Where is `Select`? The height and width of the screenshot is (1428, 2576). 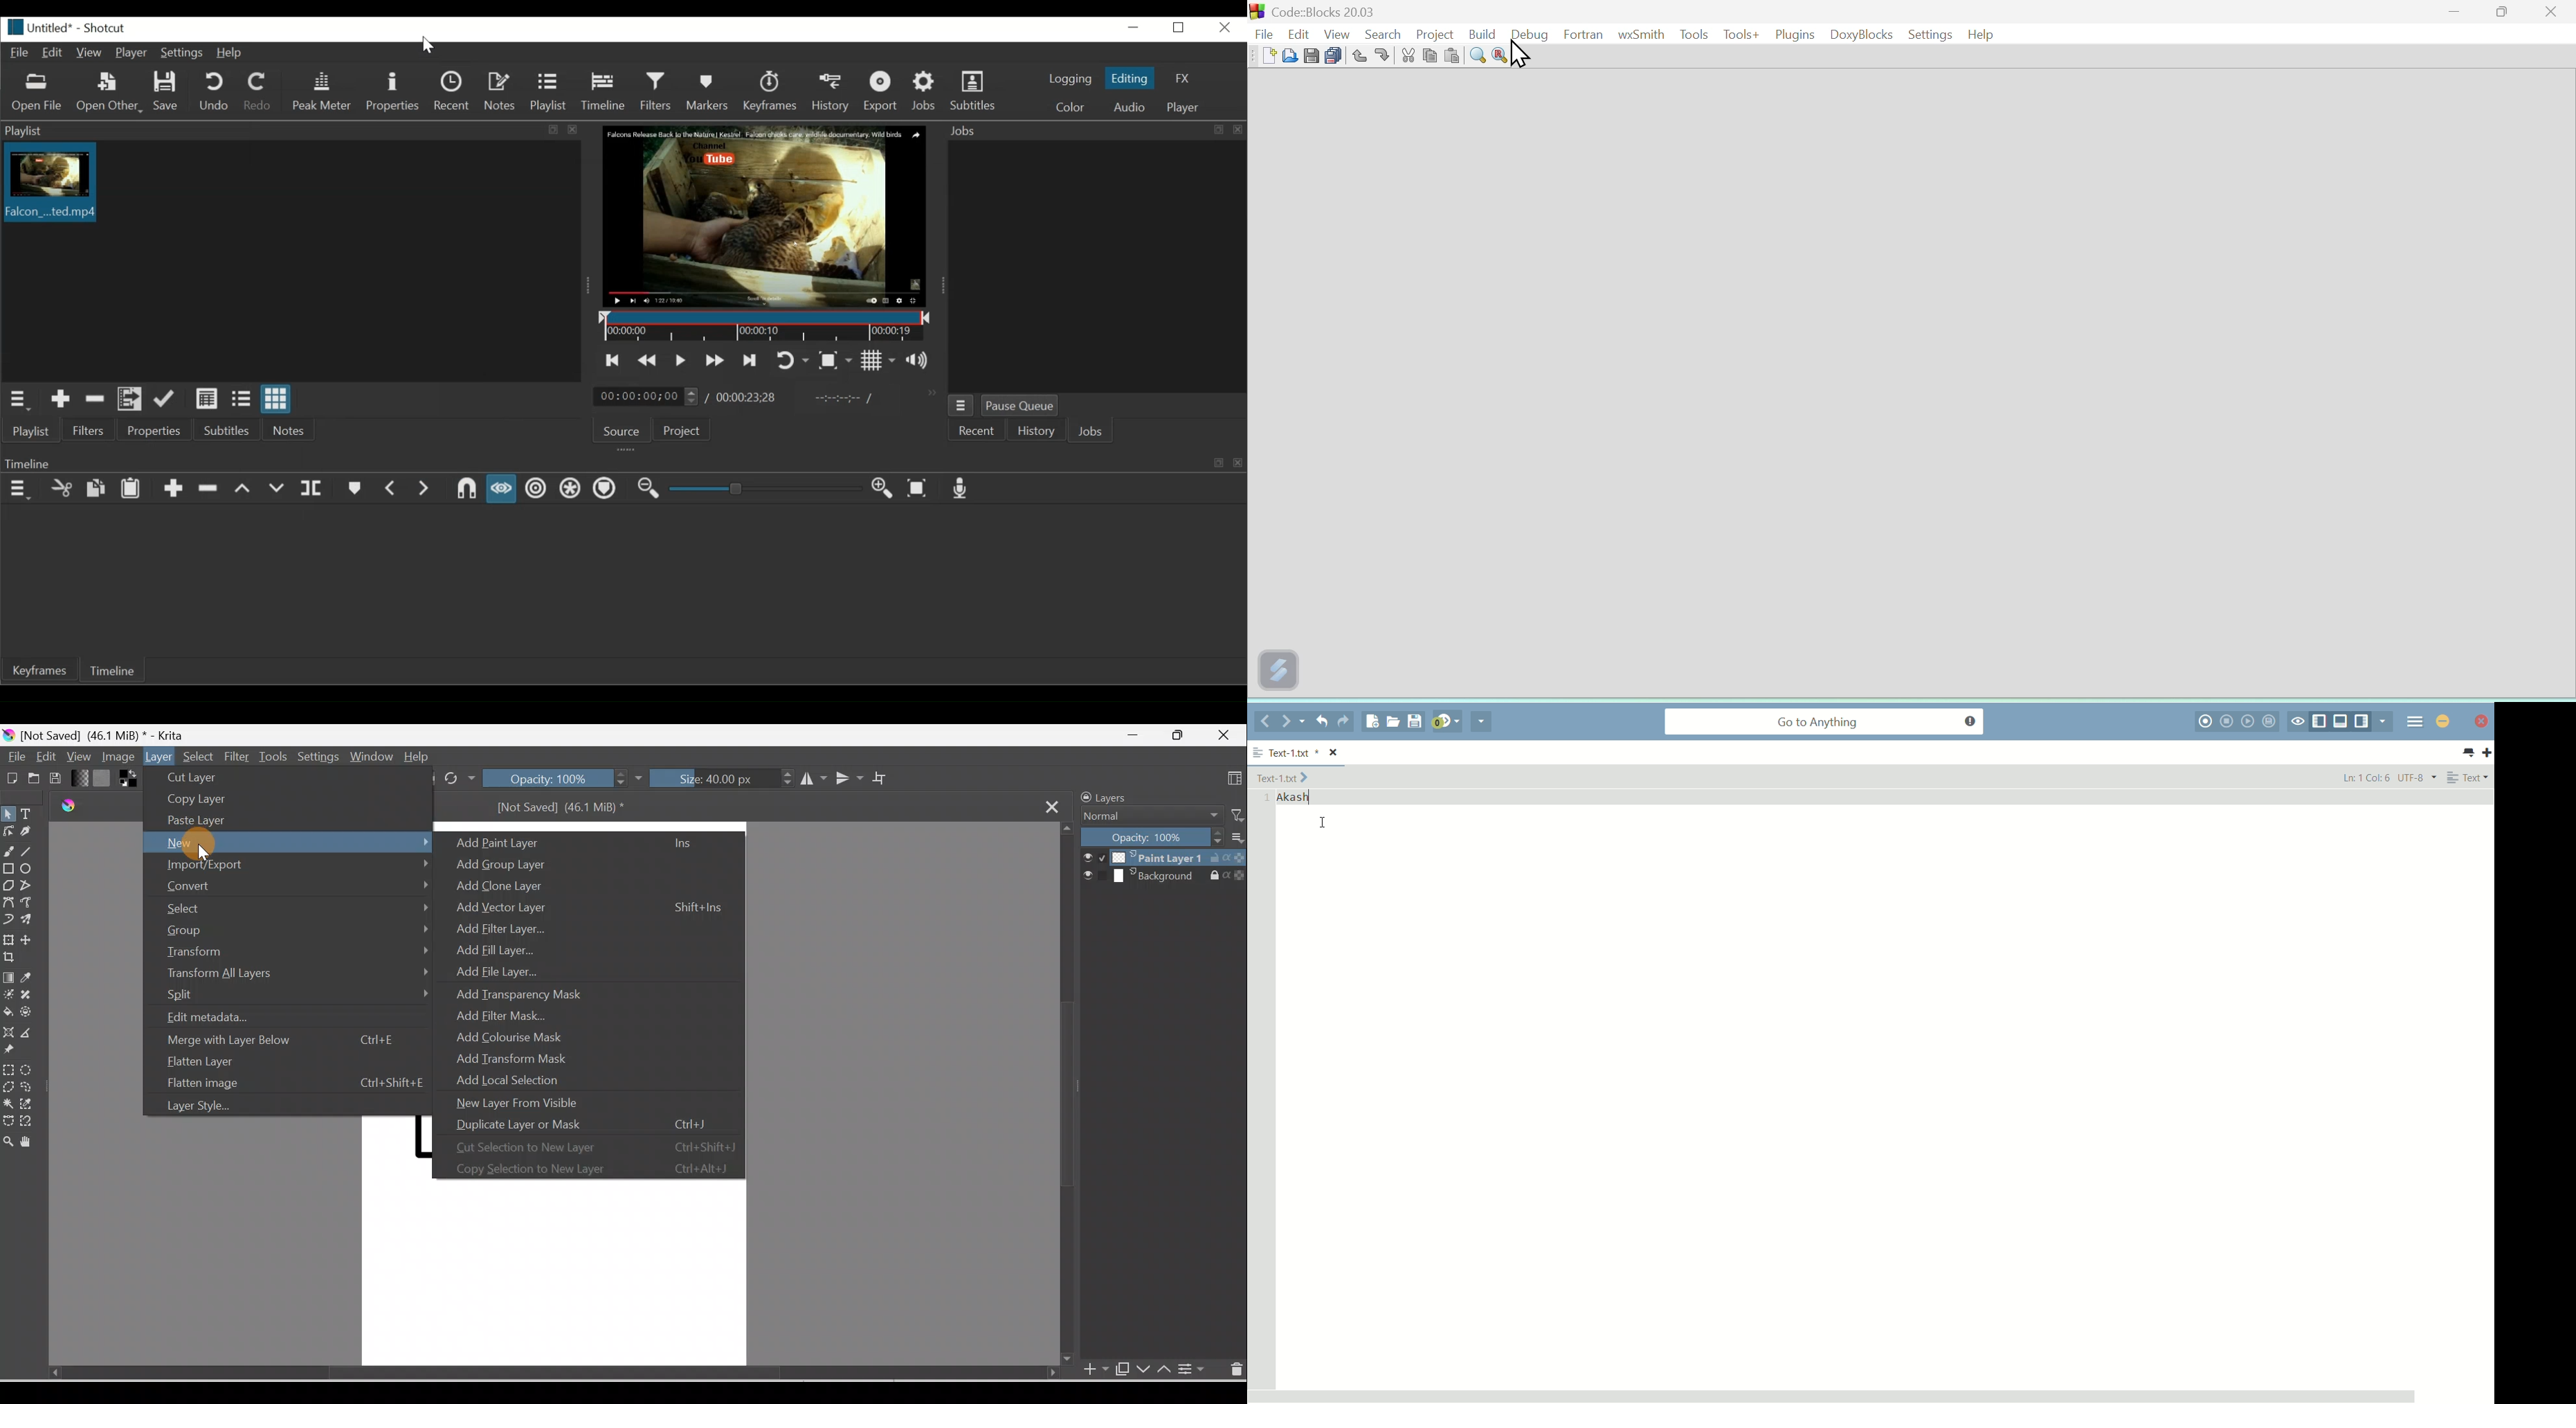
Select is located at coordinates (295, 906).